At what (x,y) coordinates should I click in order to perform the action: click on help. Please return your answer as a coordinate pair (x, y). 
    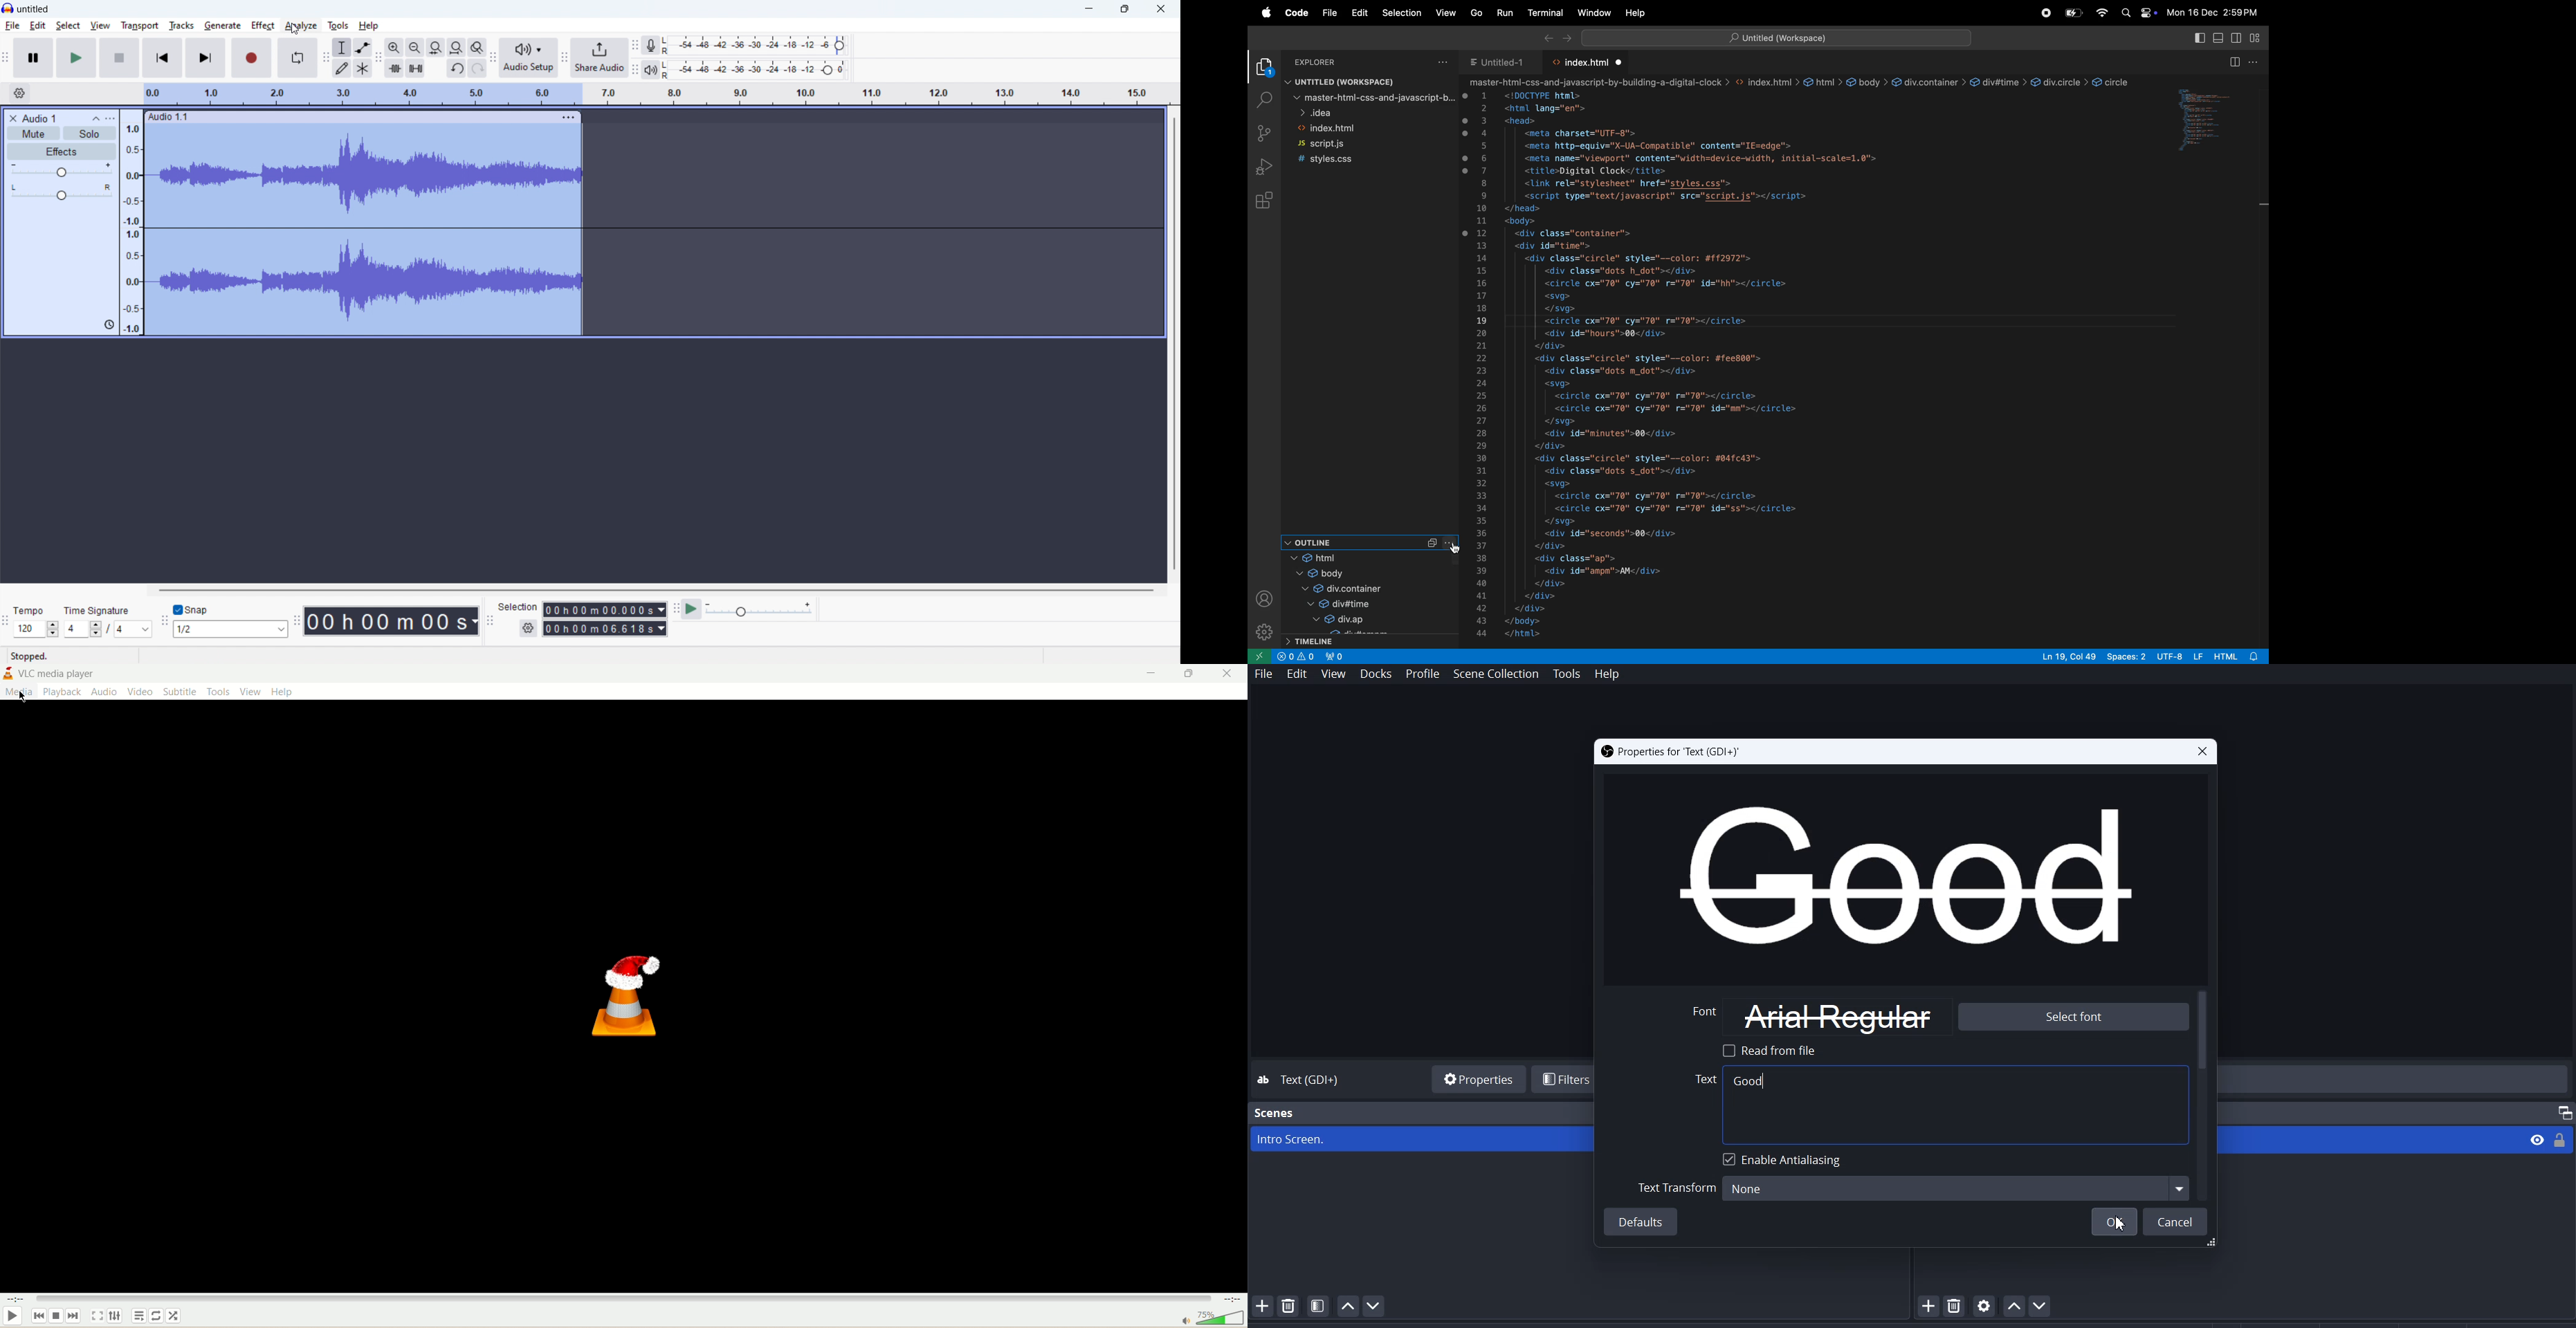
    Looking at the image, I should click on (285, 692).